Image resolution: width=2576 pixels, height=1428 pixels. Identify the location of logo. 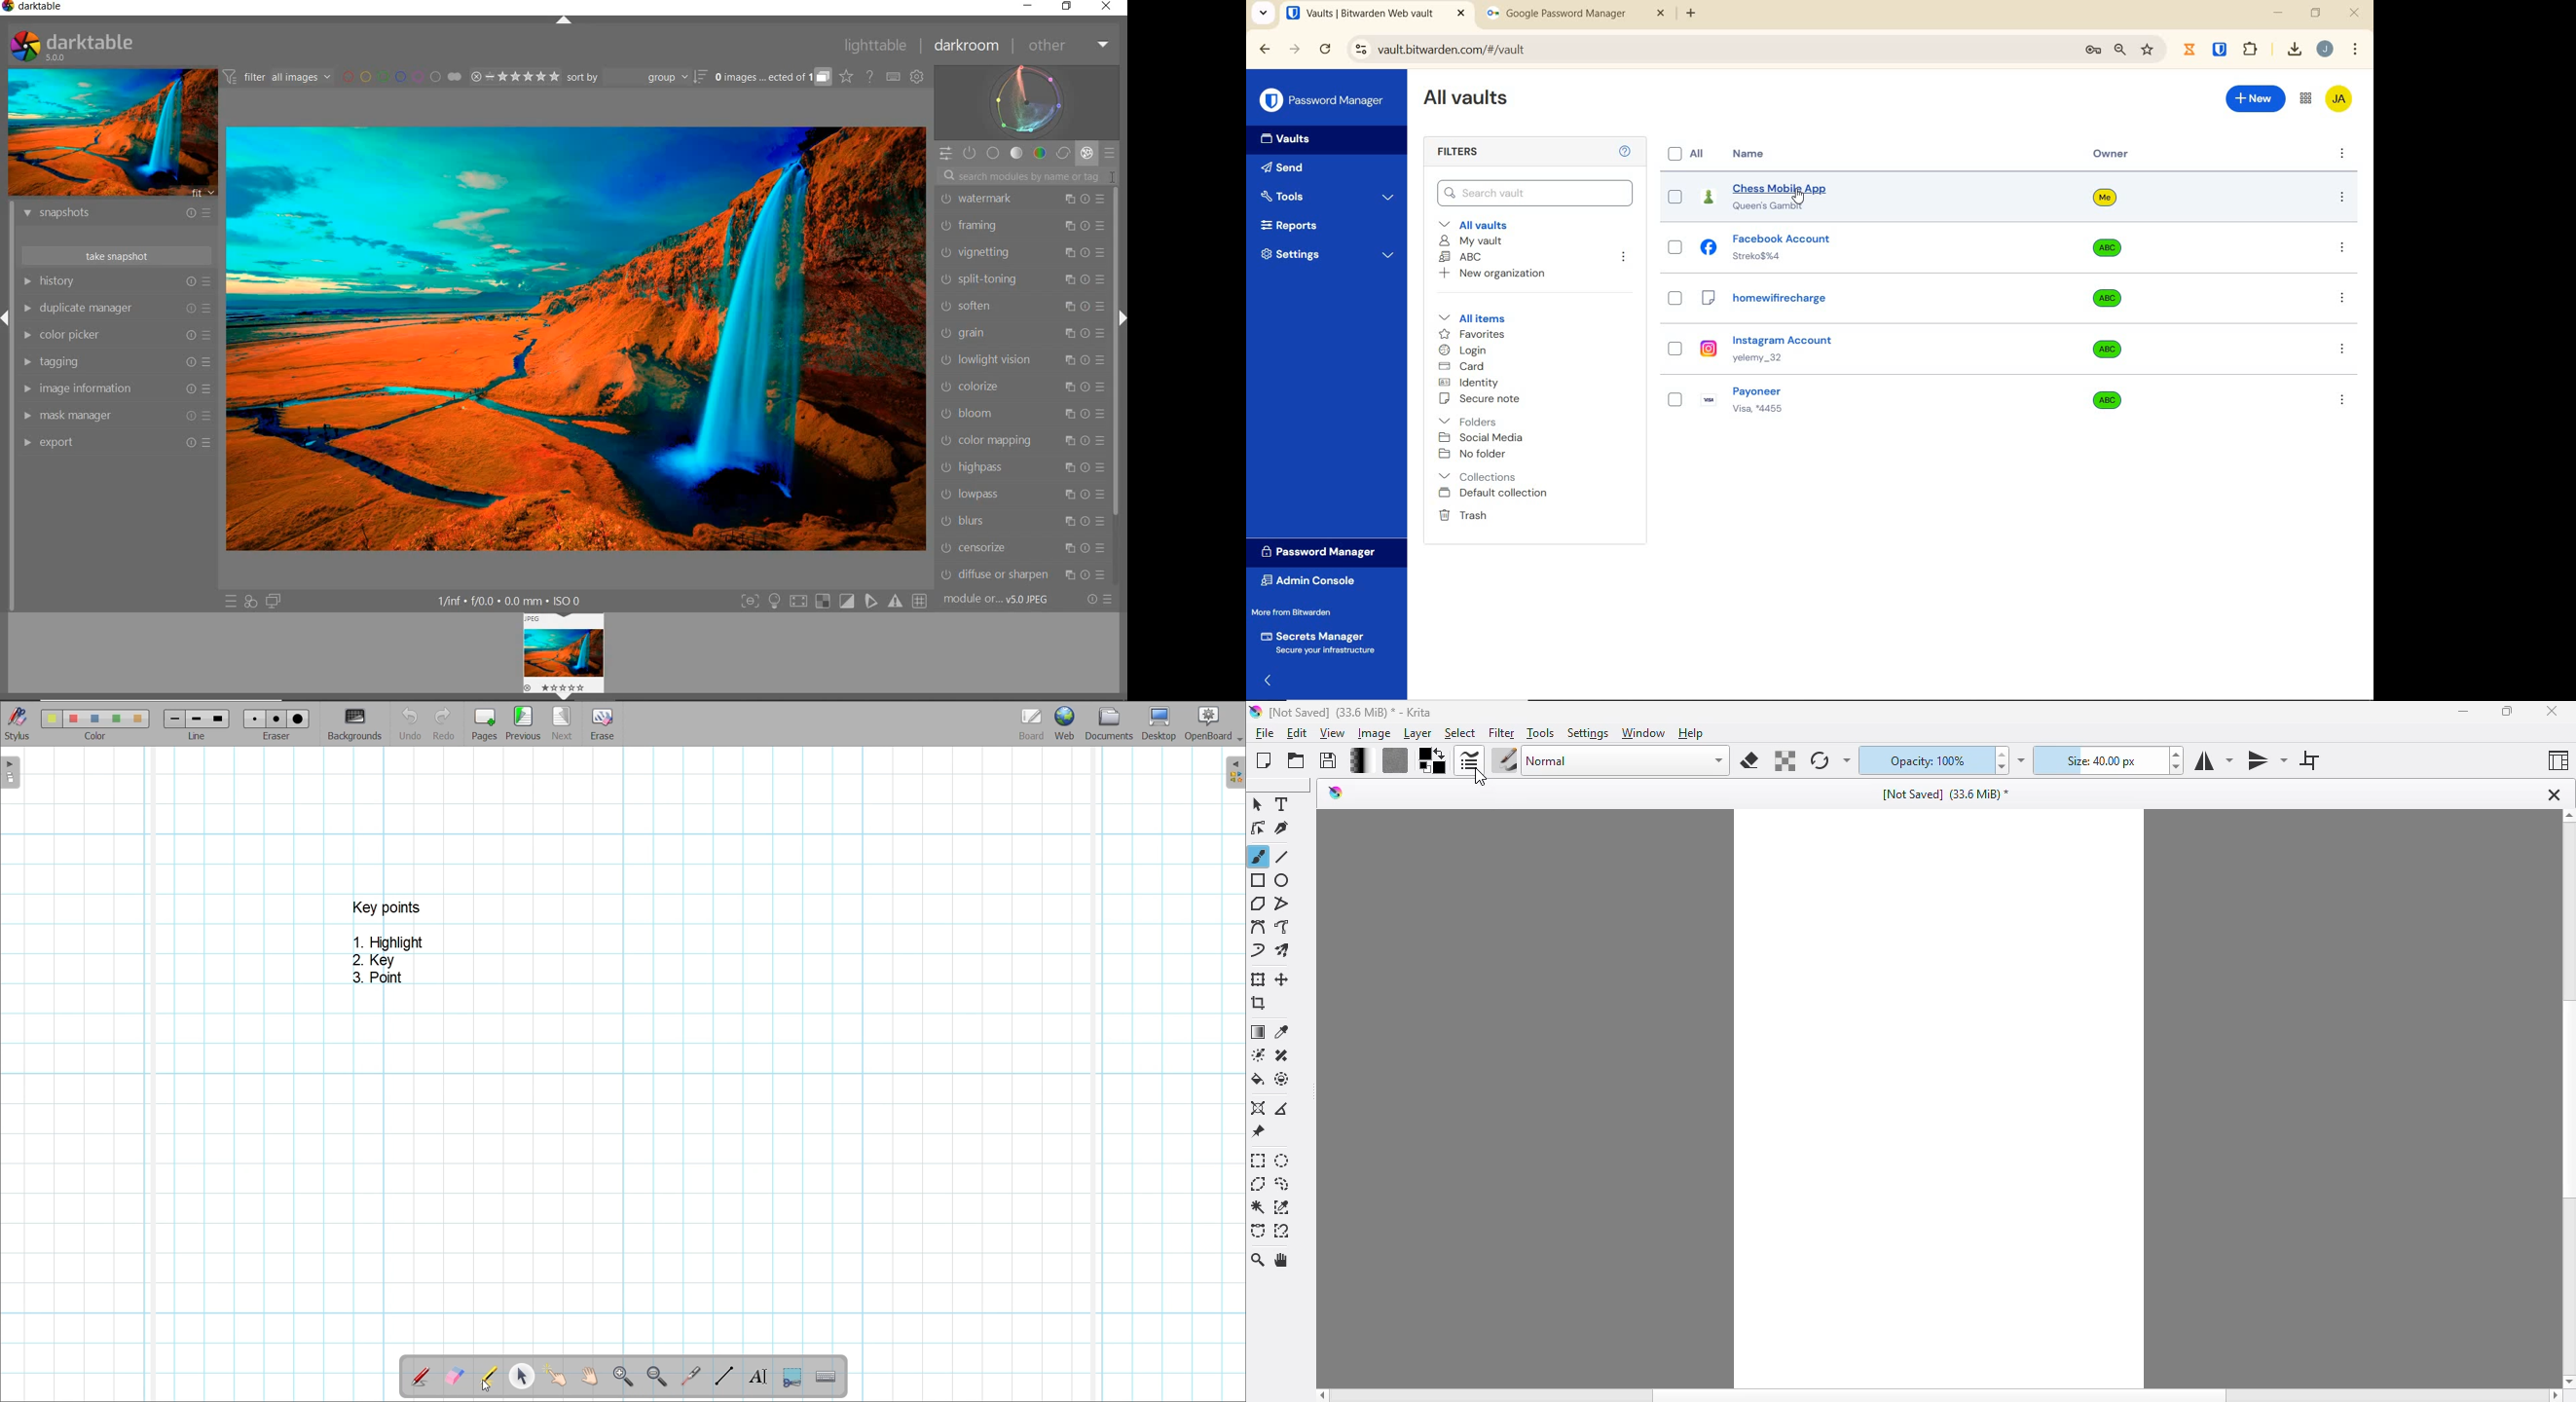
(1256, 713).